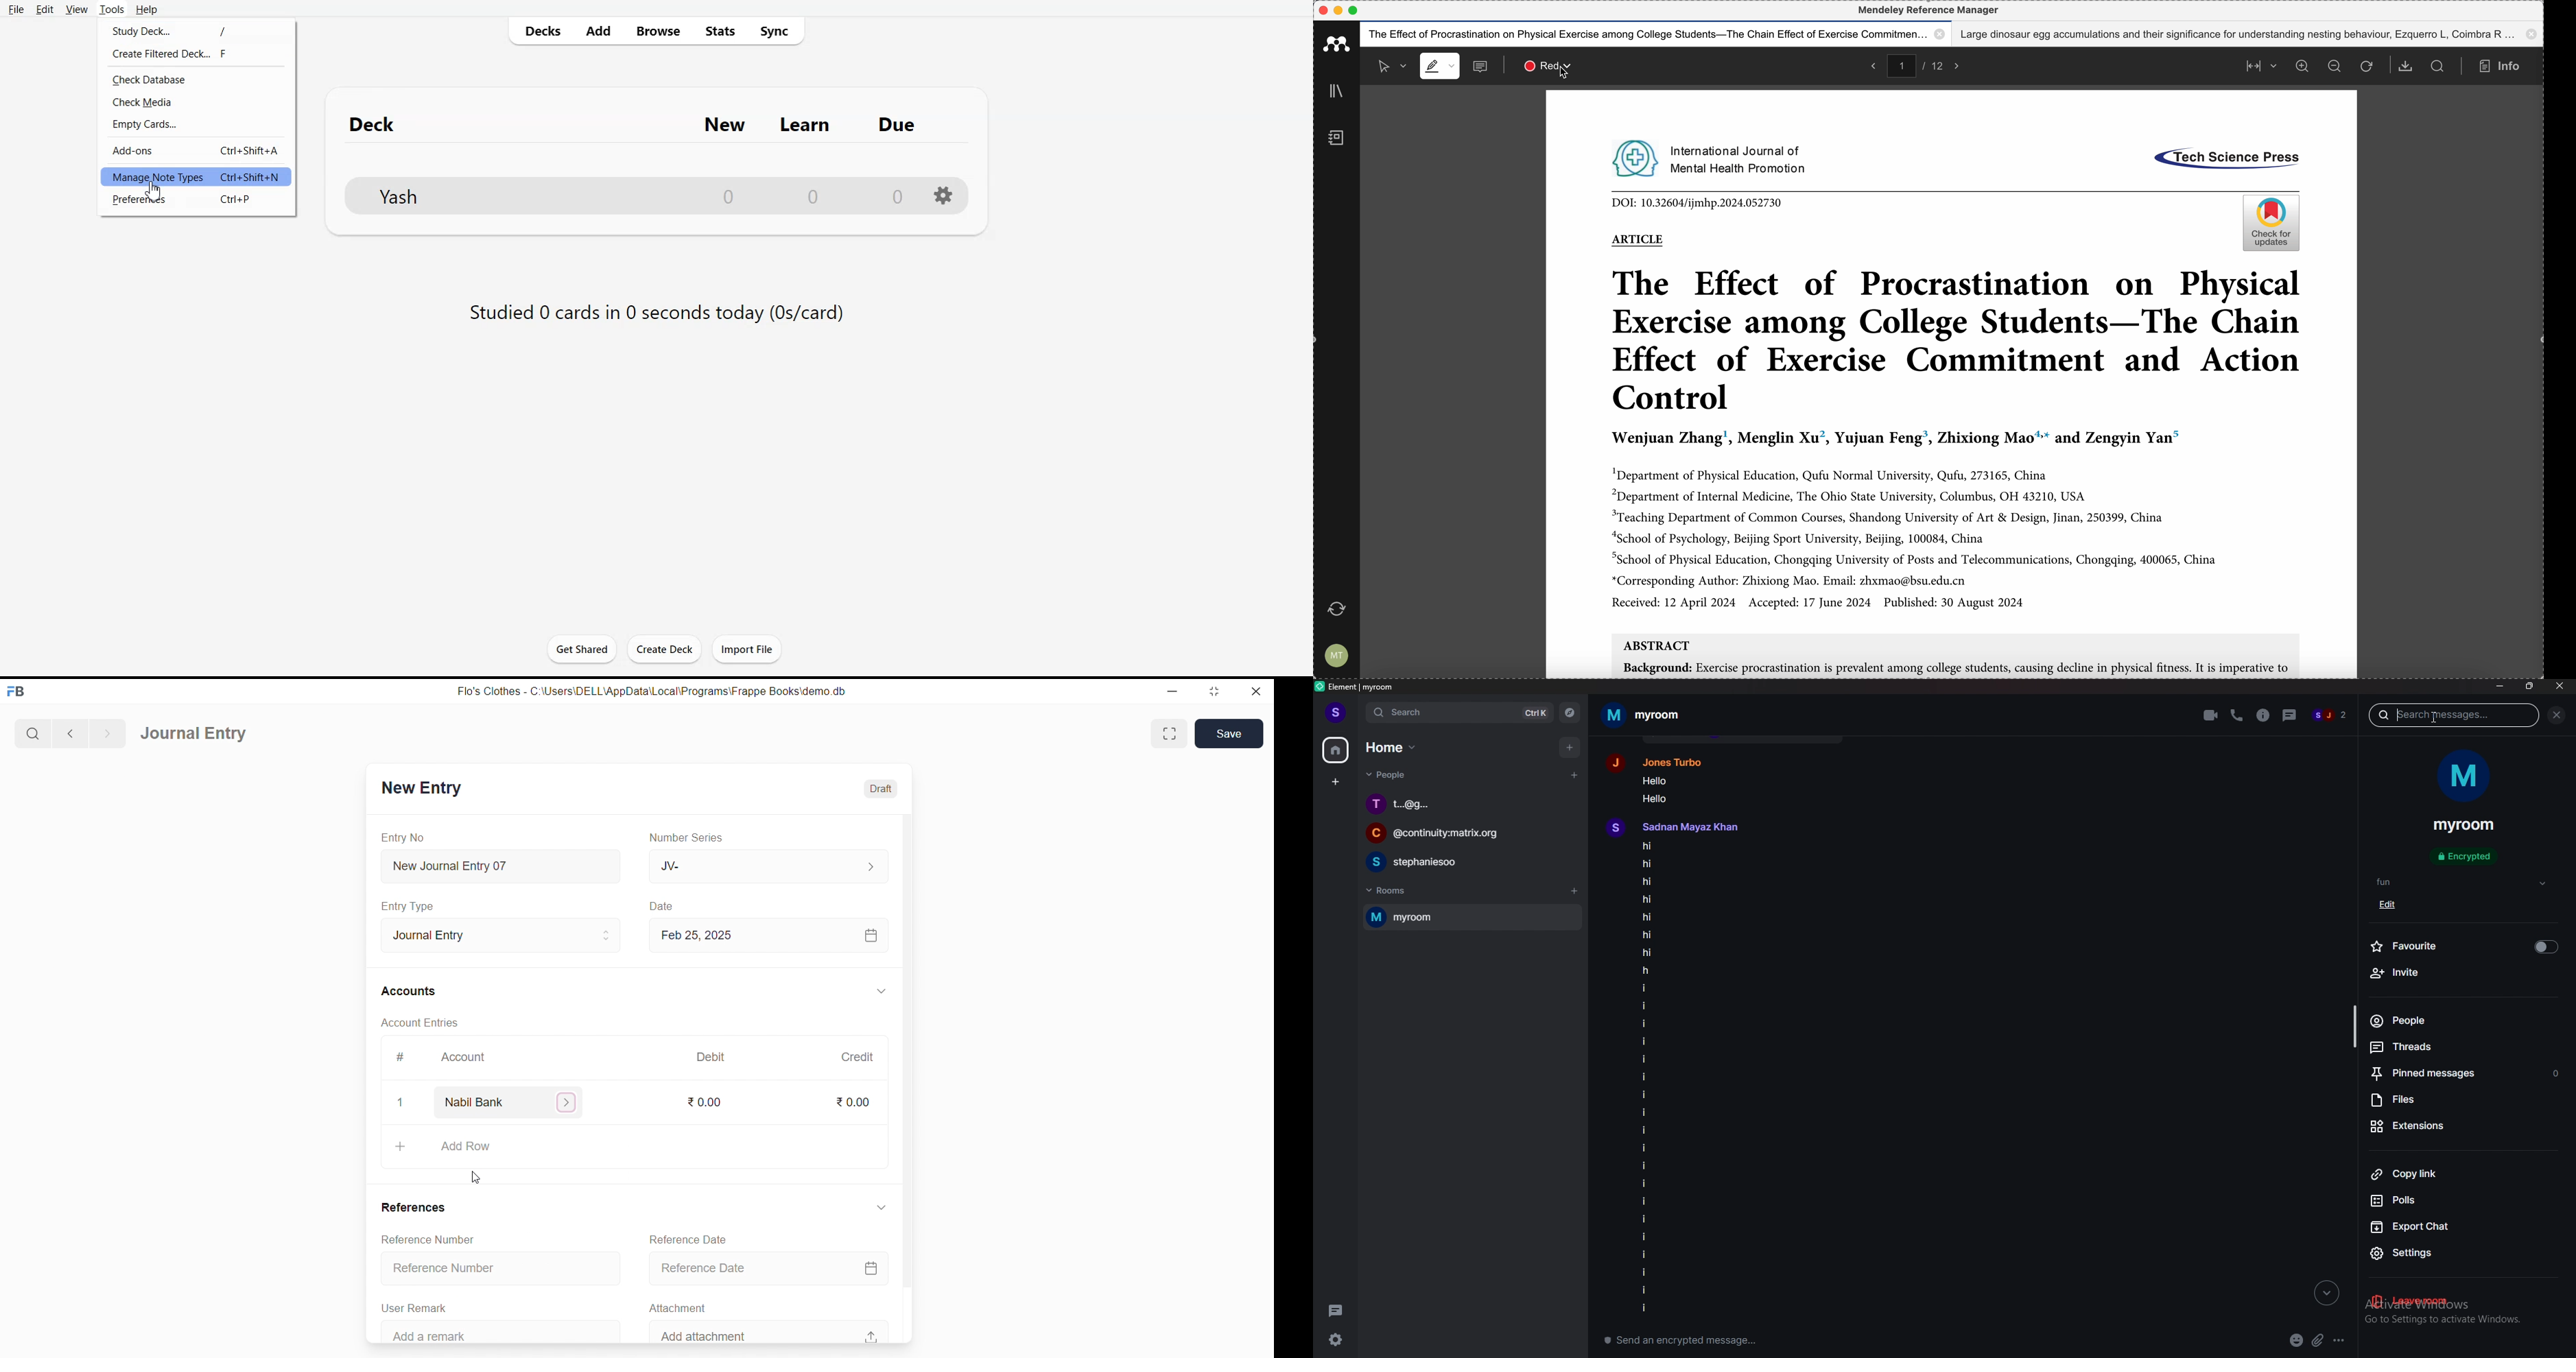  Describe the element at coordinates (502, 863) in the screenshot. I see `New Journal Entry 07` at that location.